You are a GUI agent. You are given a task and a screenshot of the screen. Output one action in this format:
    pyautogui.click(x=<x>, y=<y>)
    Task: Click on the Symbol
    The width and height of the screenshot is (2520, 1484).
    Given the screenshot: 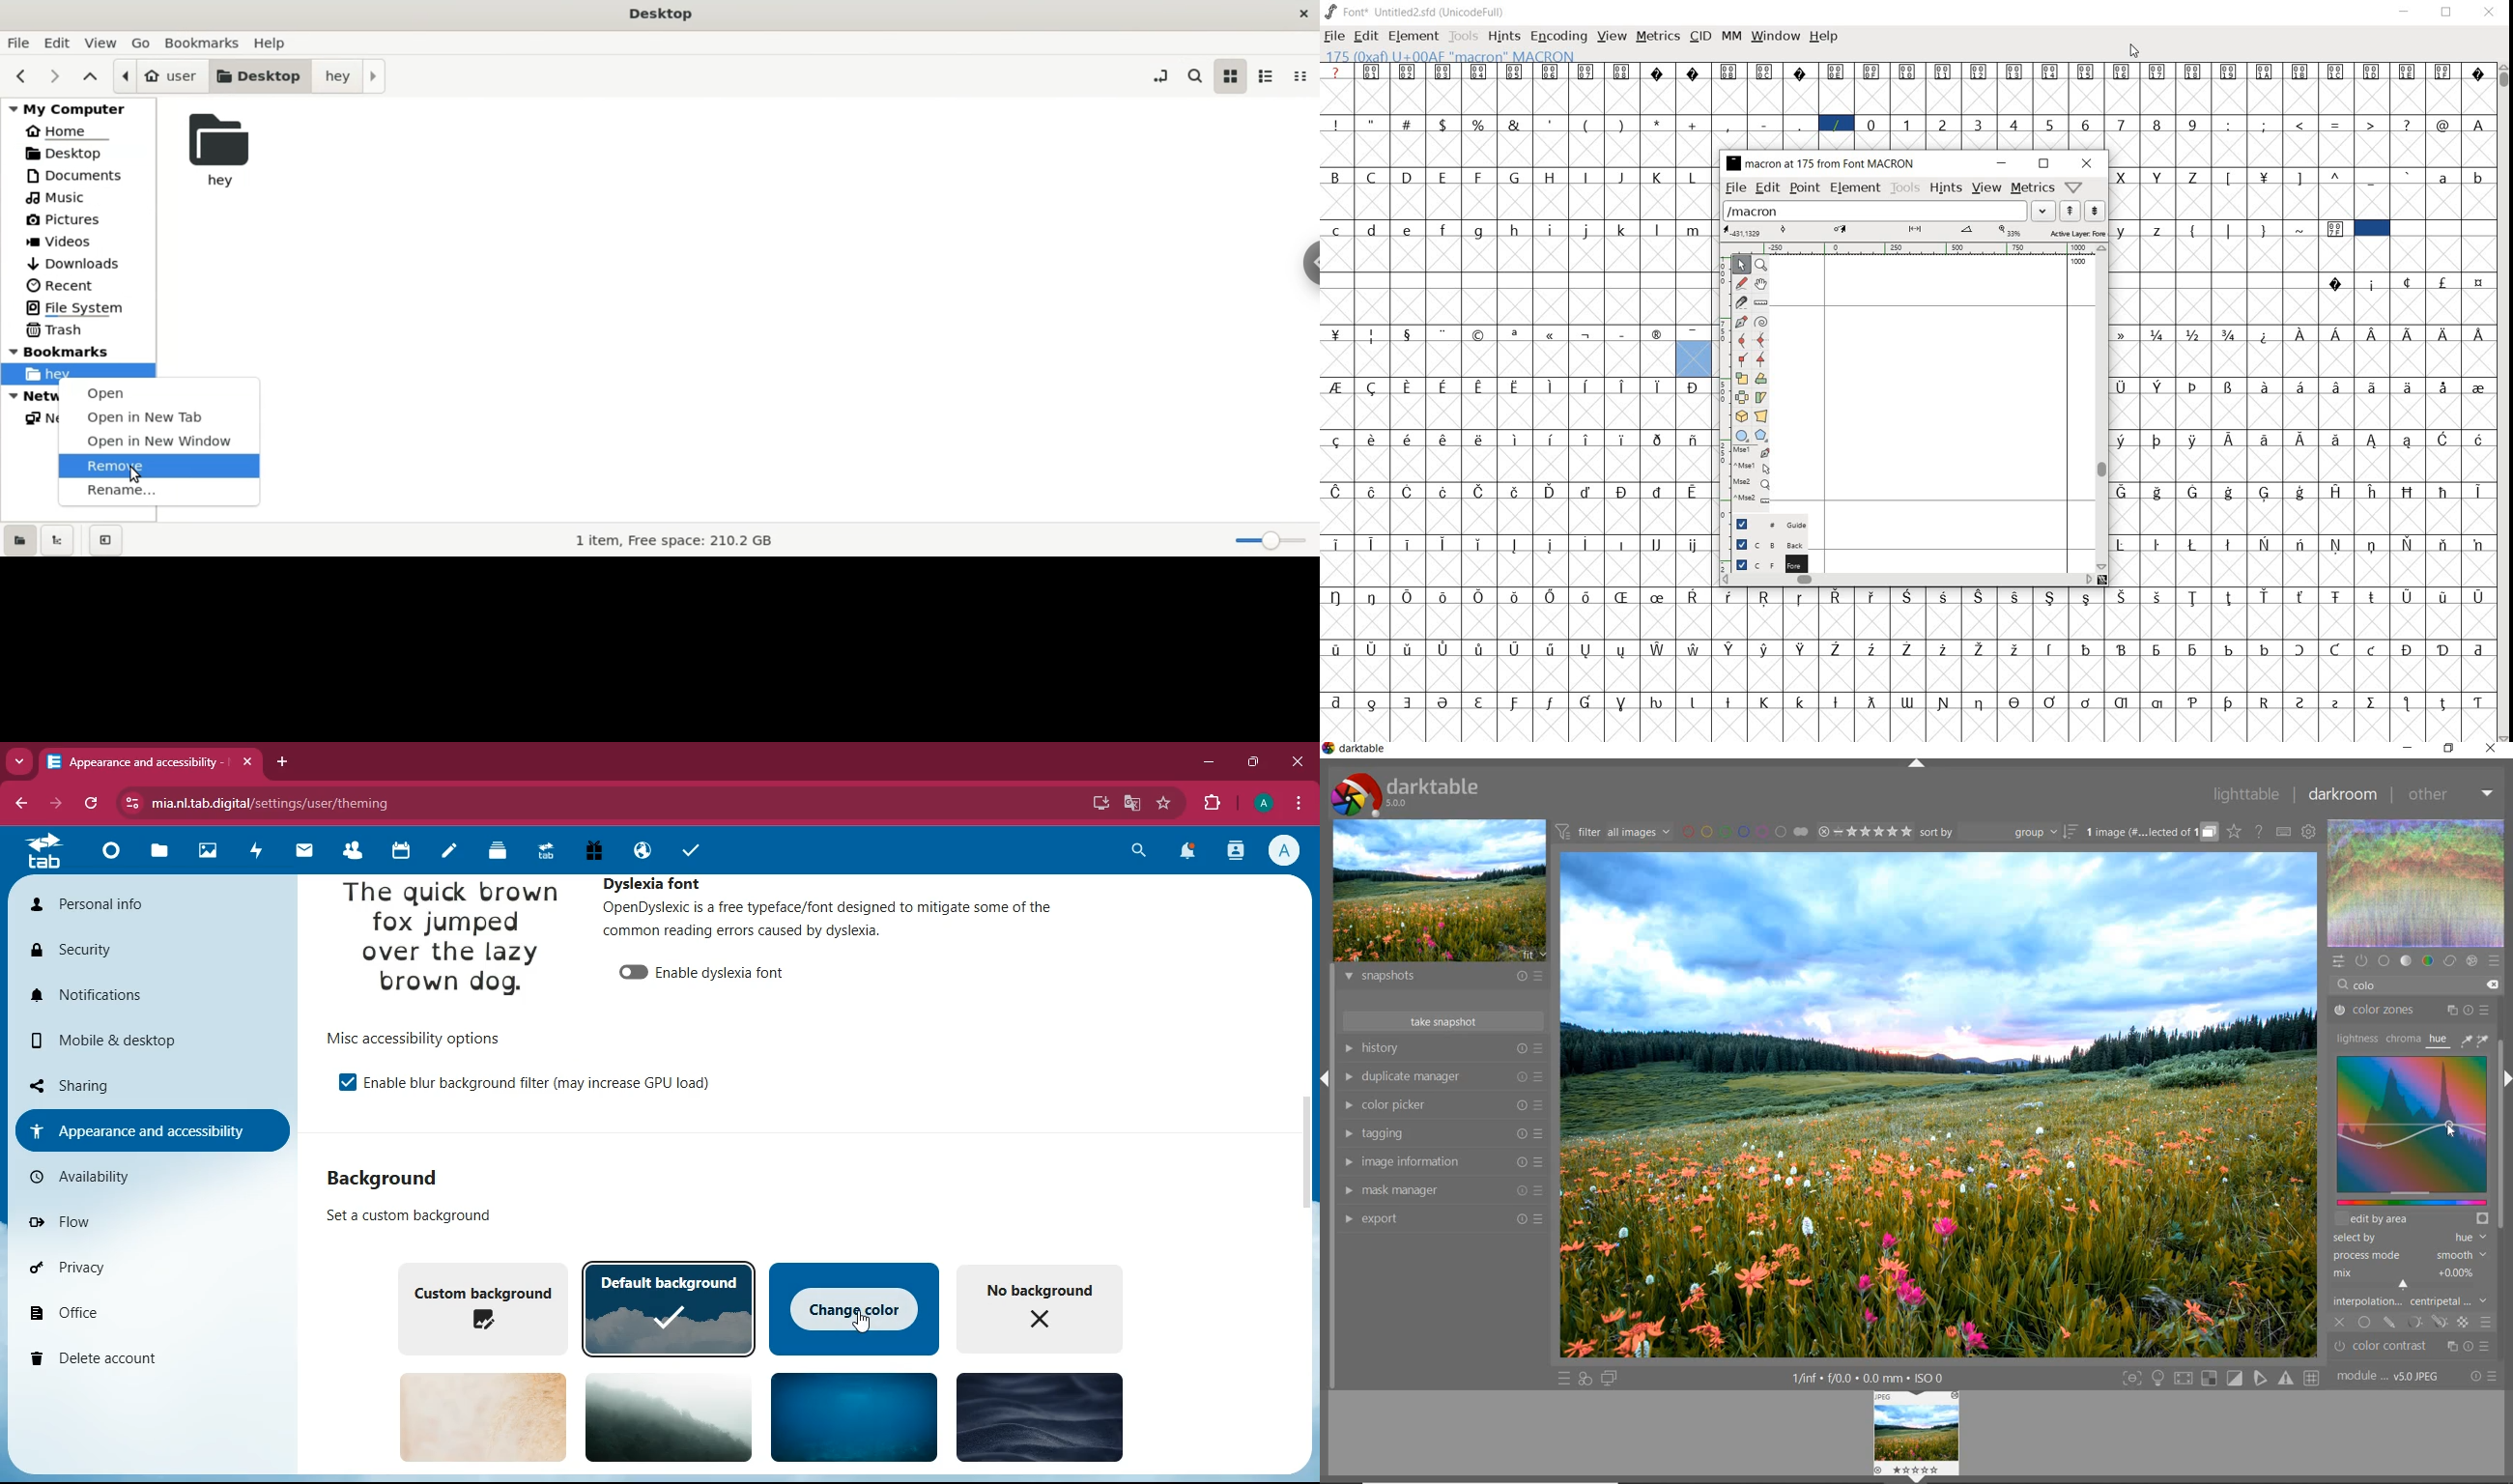 What is the action you would take?
    pyautogui.click(x=1374, y=335)
    